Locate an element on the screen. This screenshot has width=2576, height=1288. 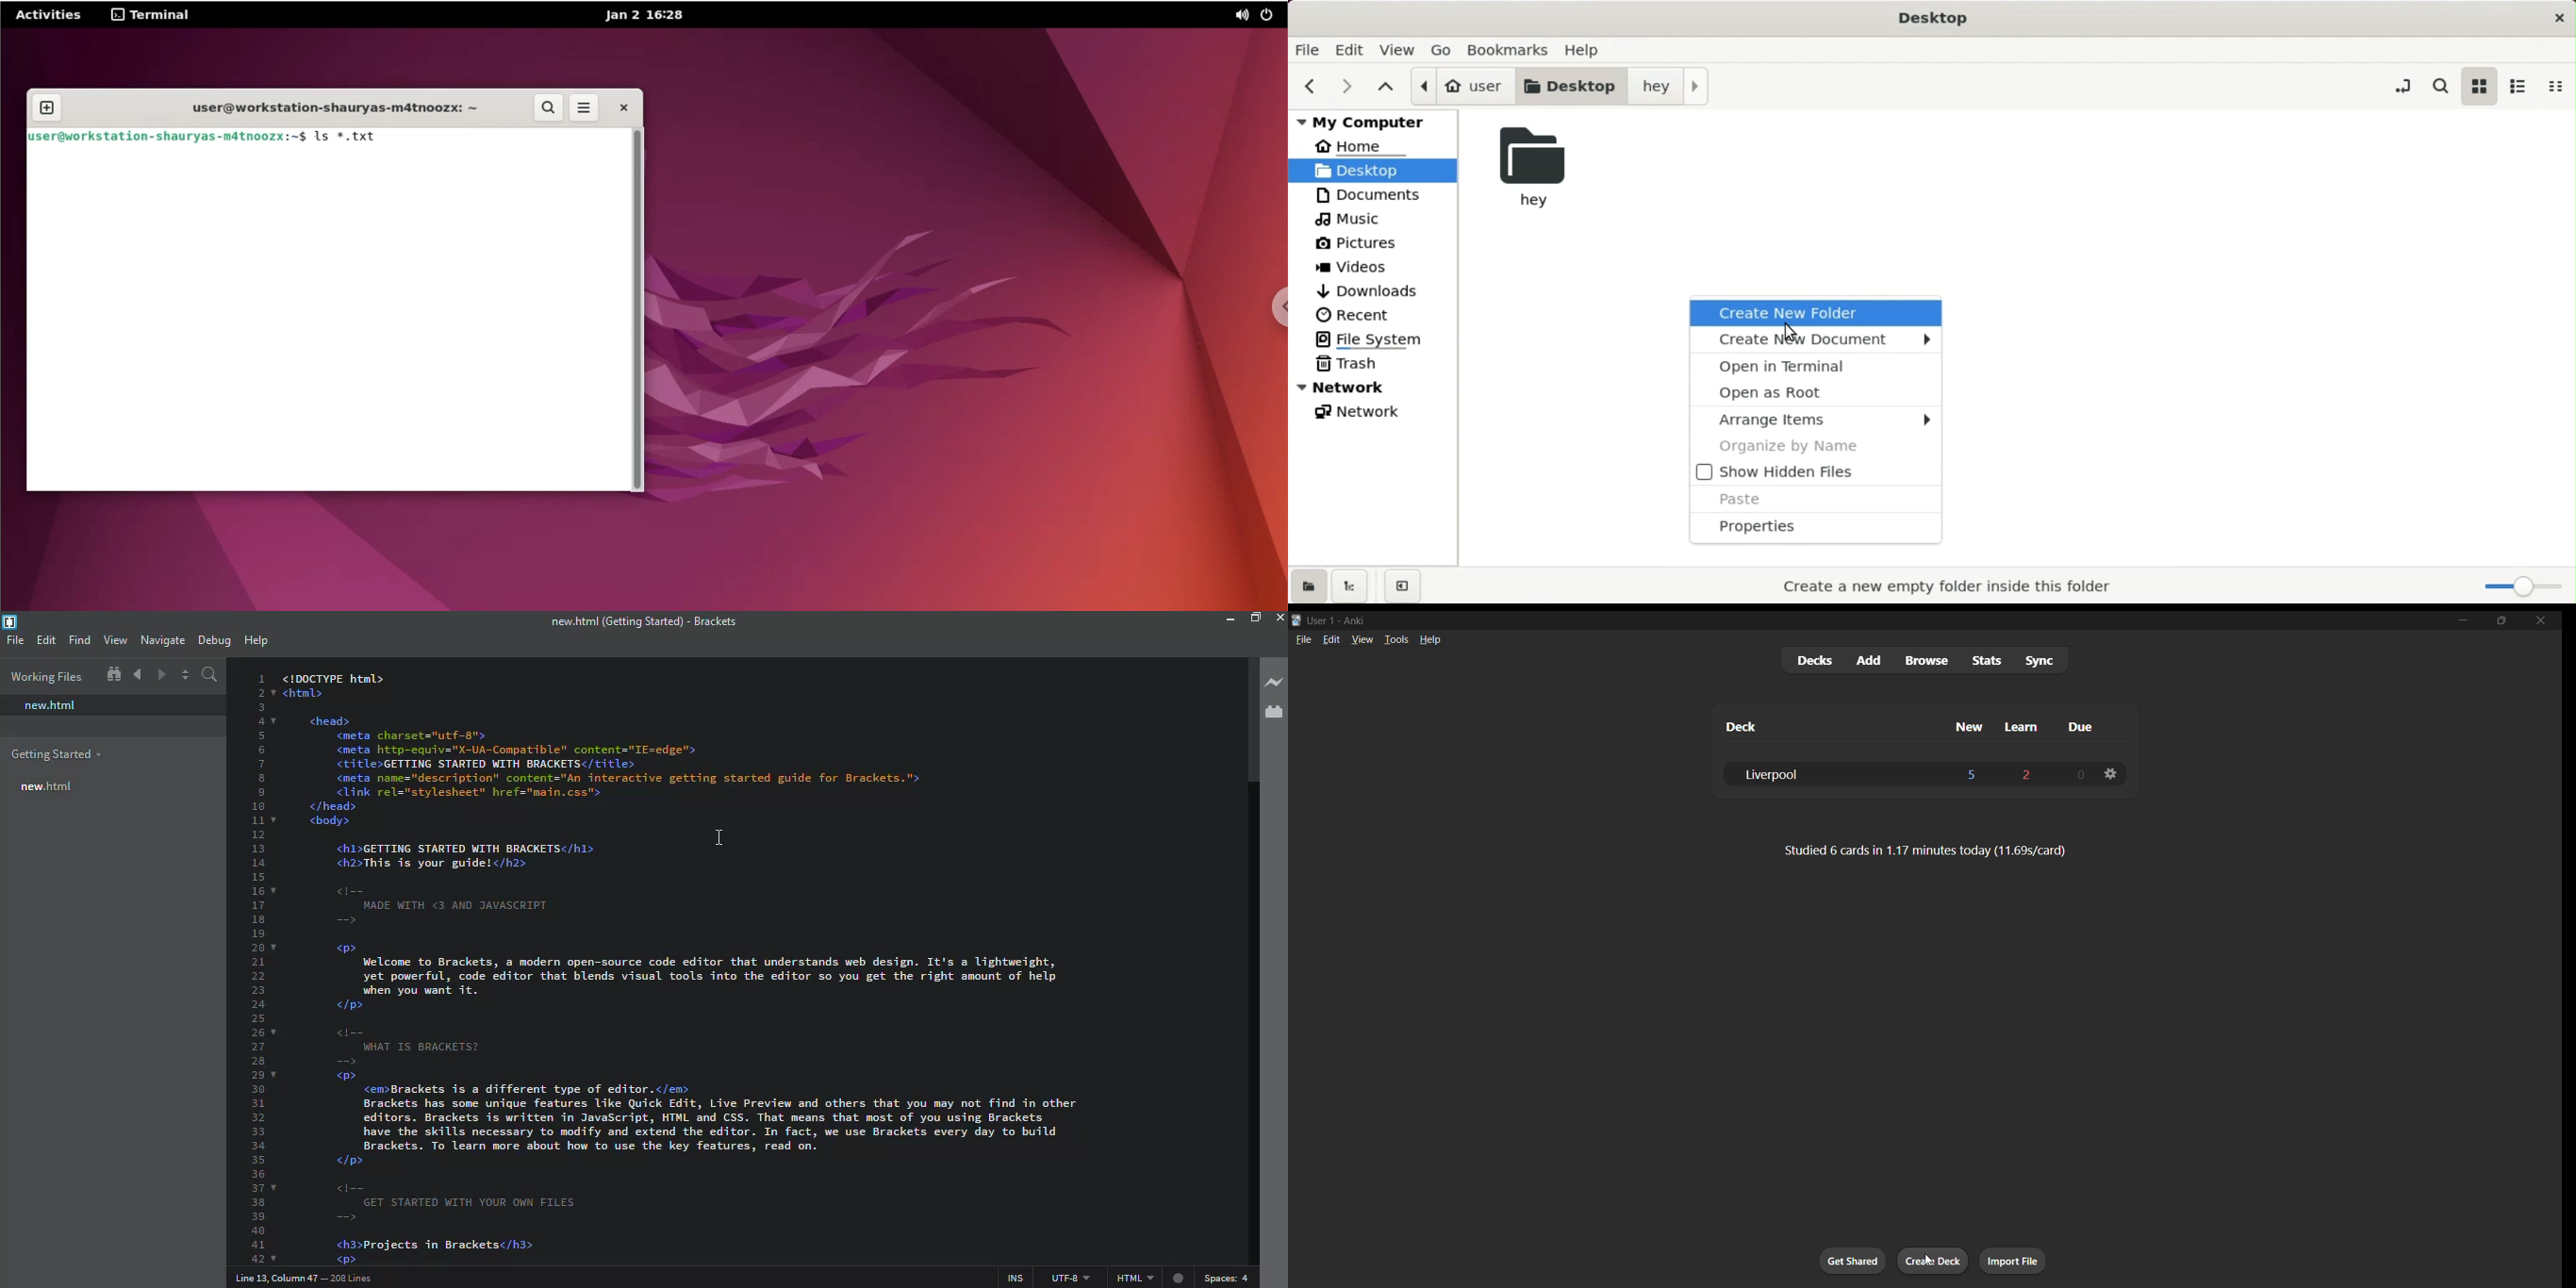
view is located at coordinates (115, 640).